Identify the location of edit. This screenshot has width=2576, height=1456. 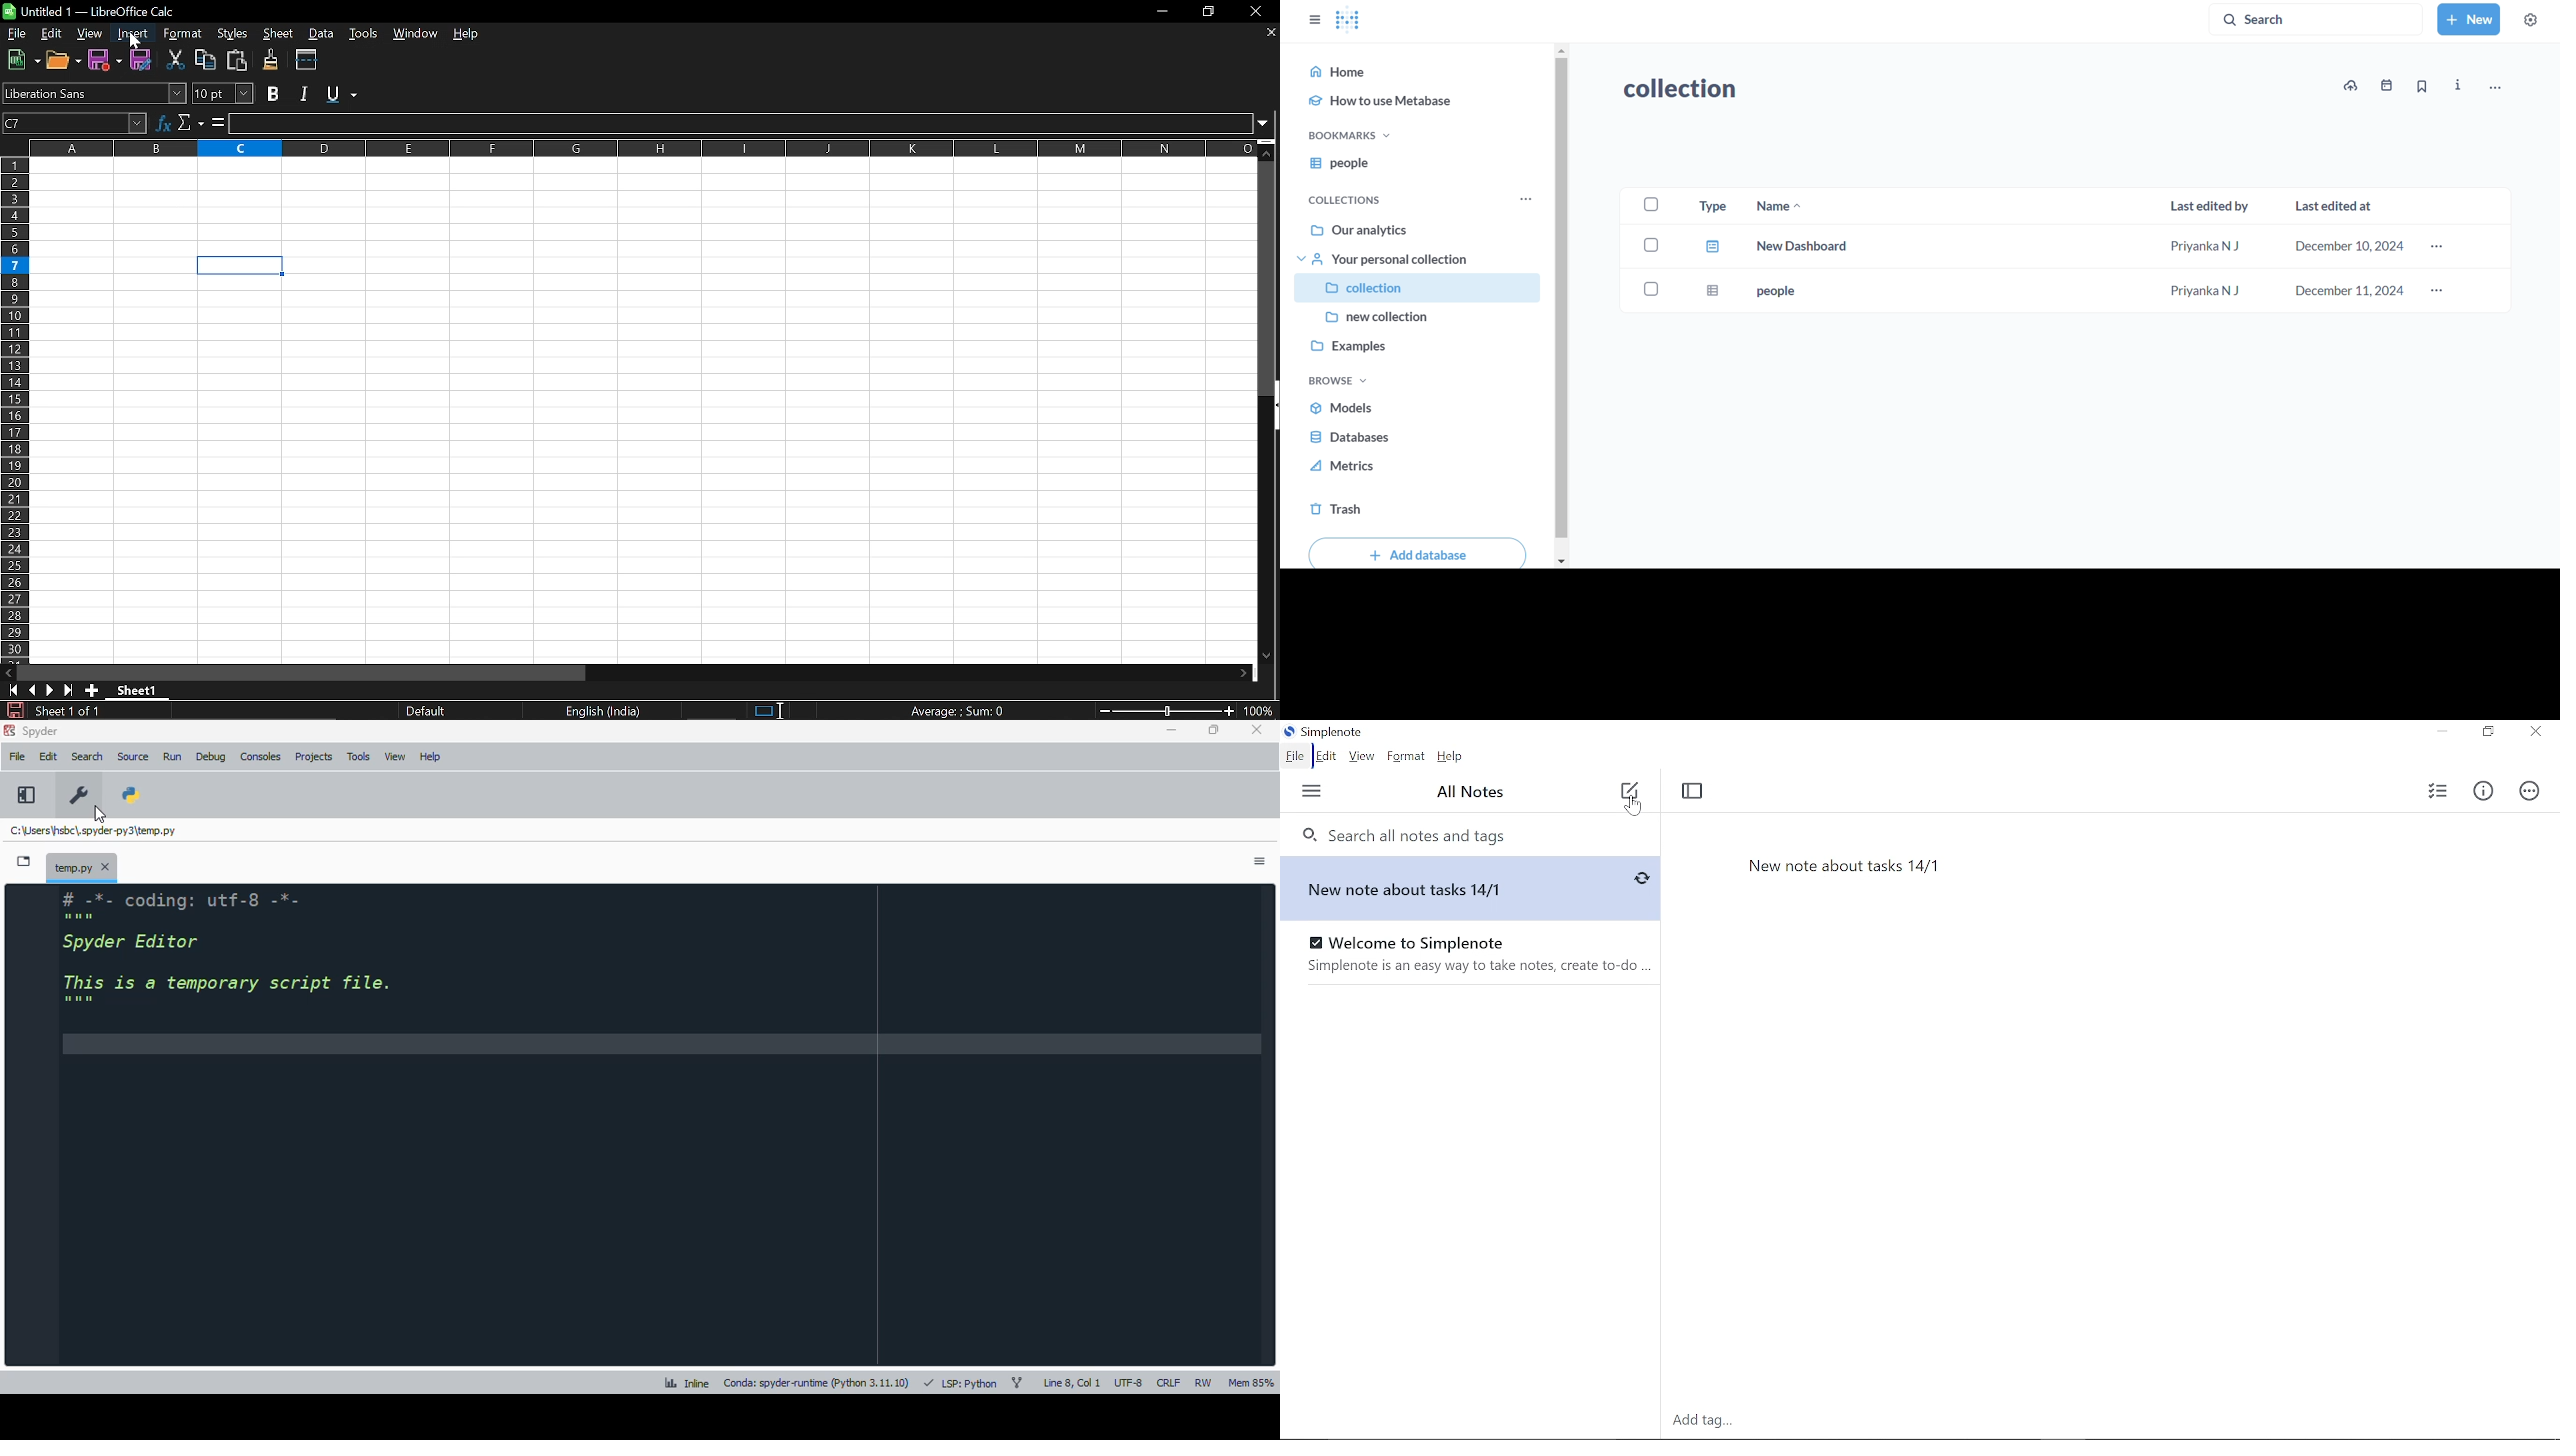
(49, 757).